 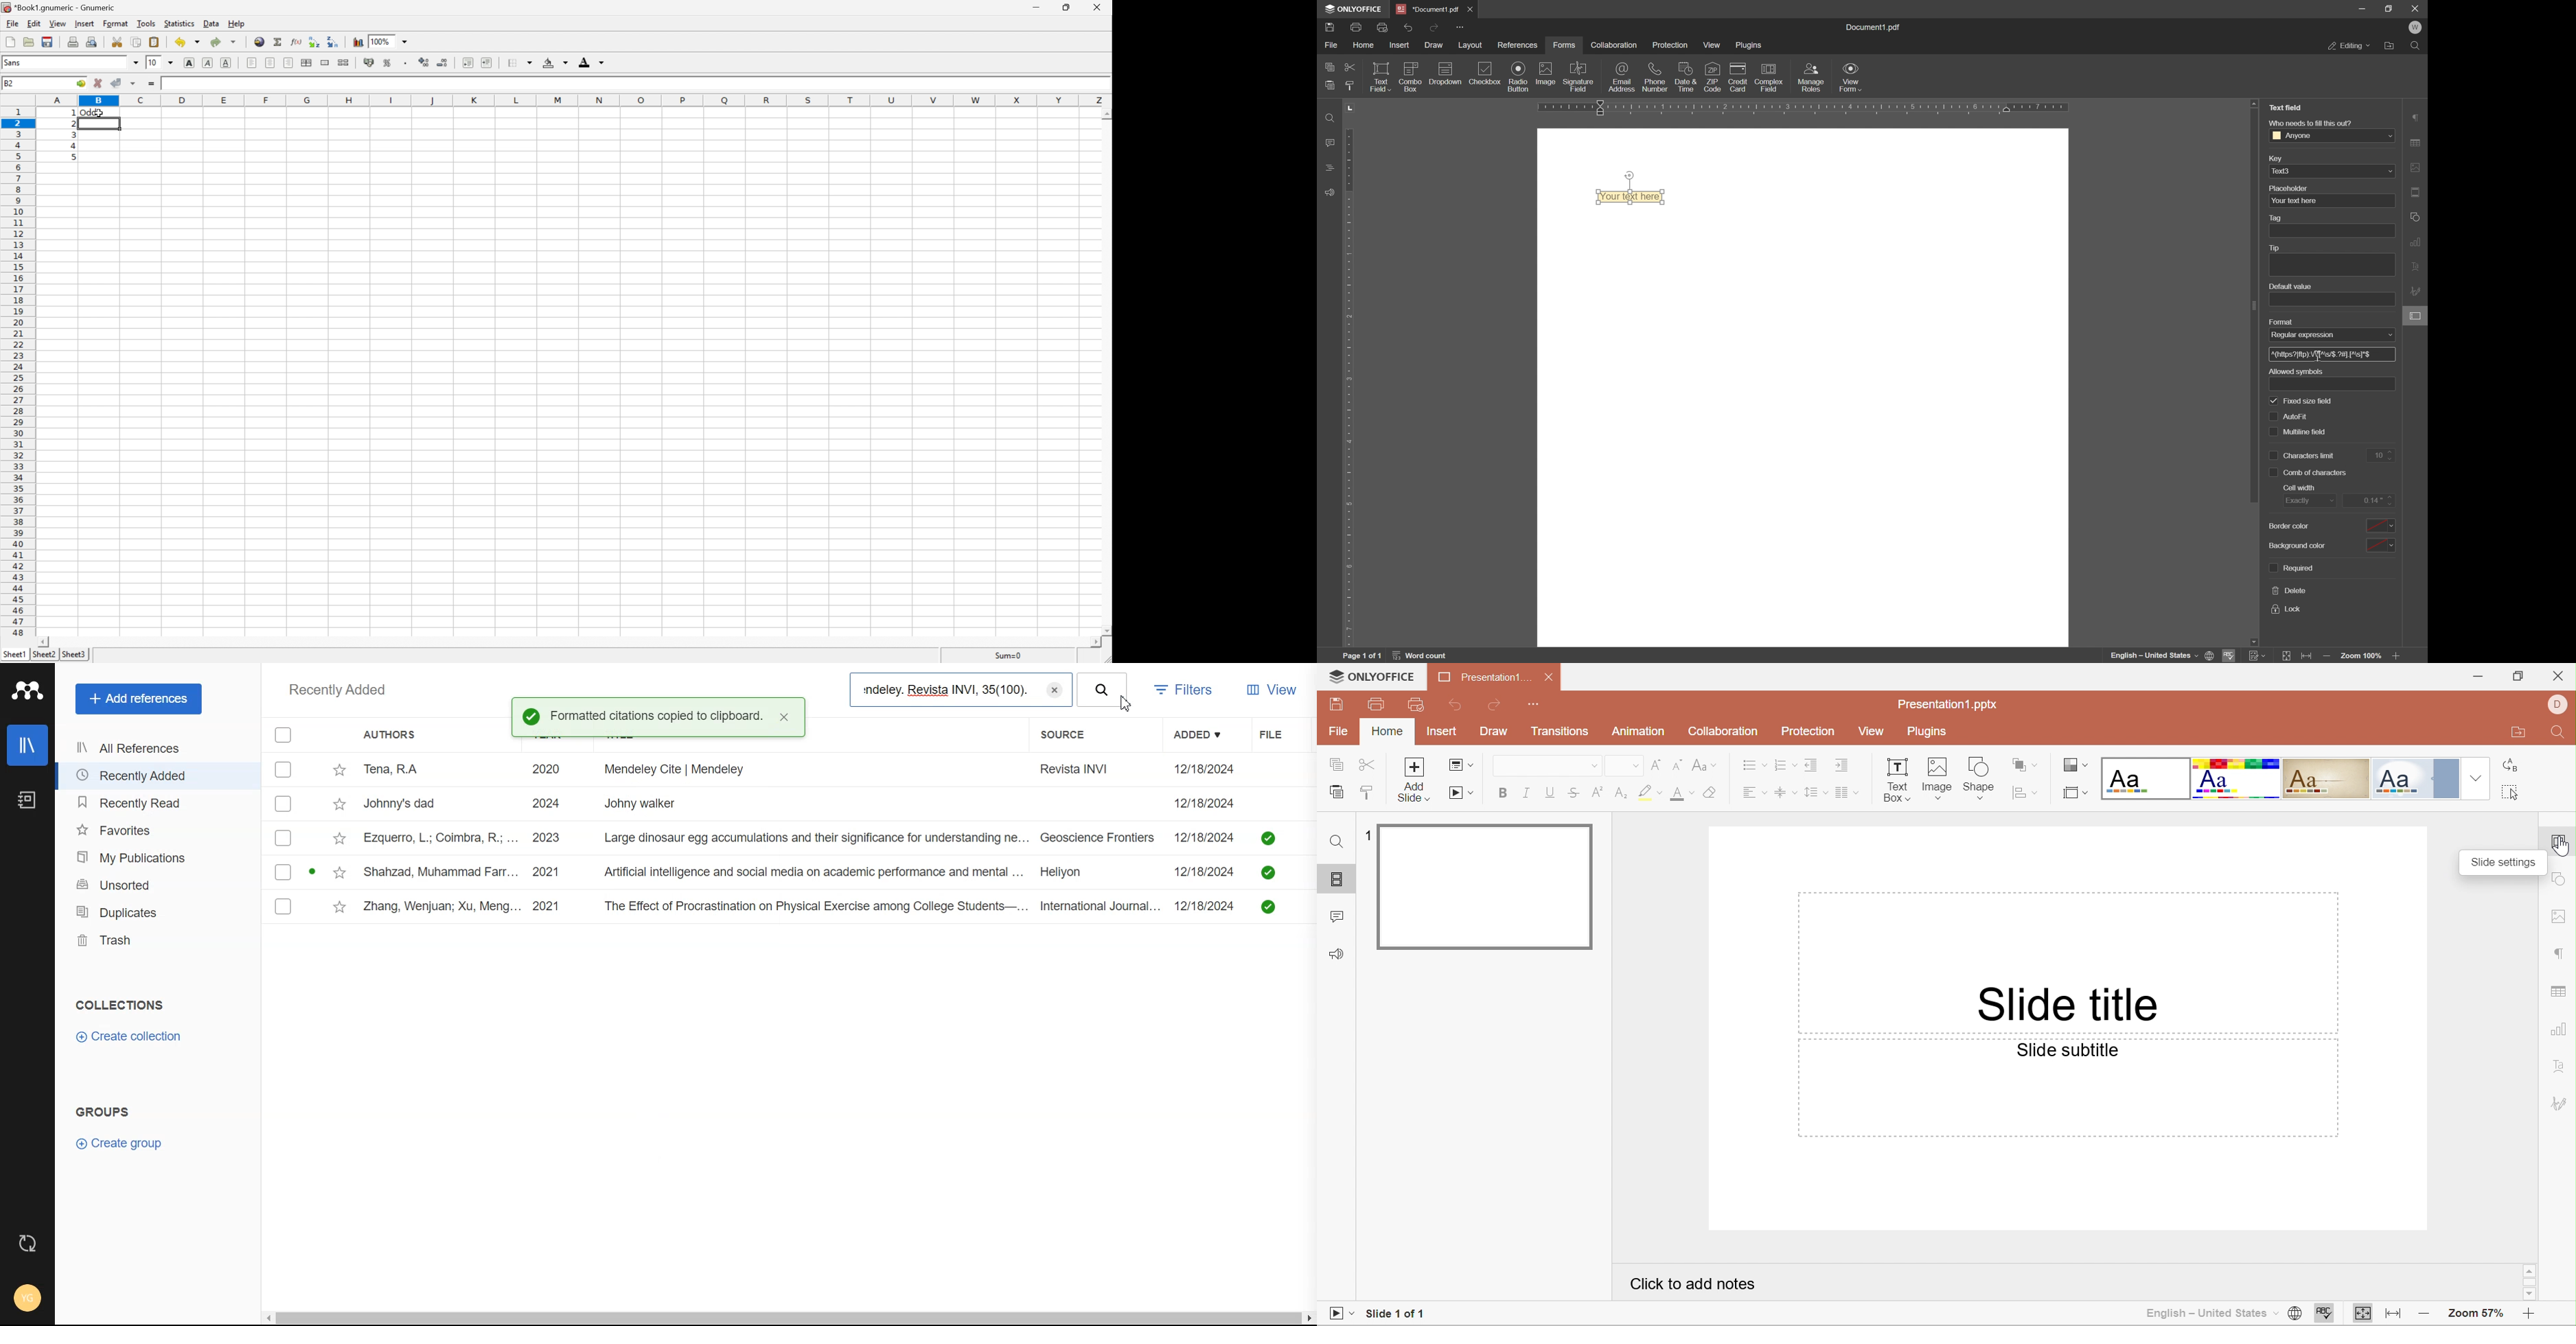 I want to click on Statistics, so click(x=179, y=23).